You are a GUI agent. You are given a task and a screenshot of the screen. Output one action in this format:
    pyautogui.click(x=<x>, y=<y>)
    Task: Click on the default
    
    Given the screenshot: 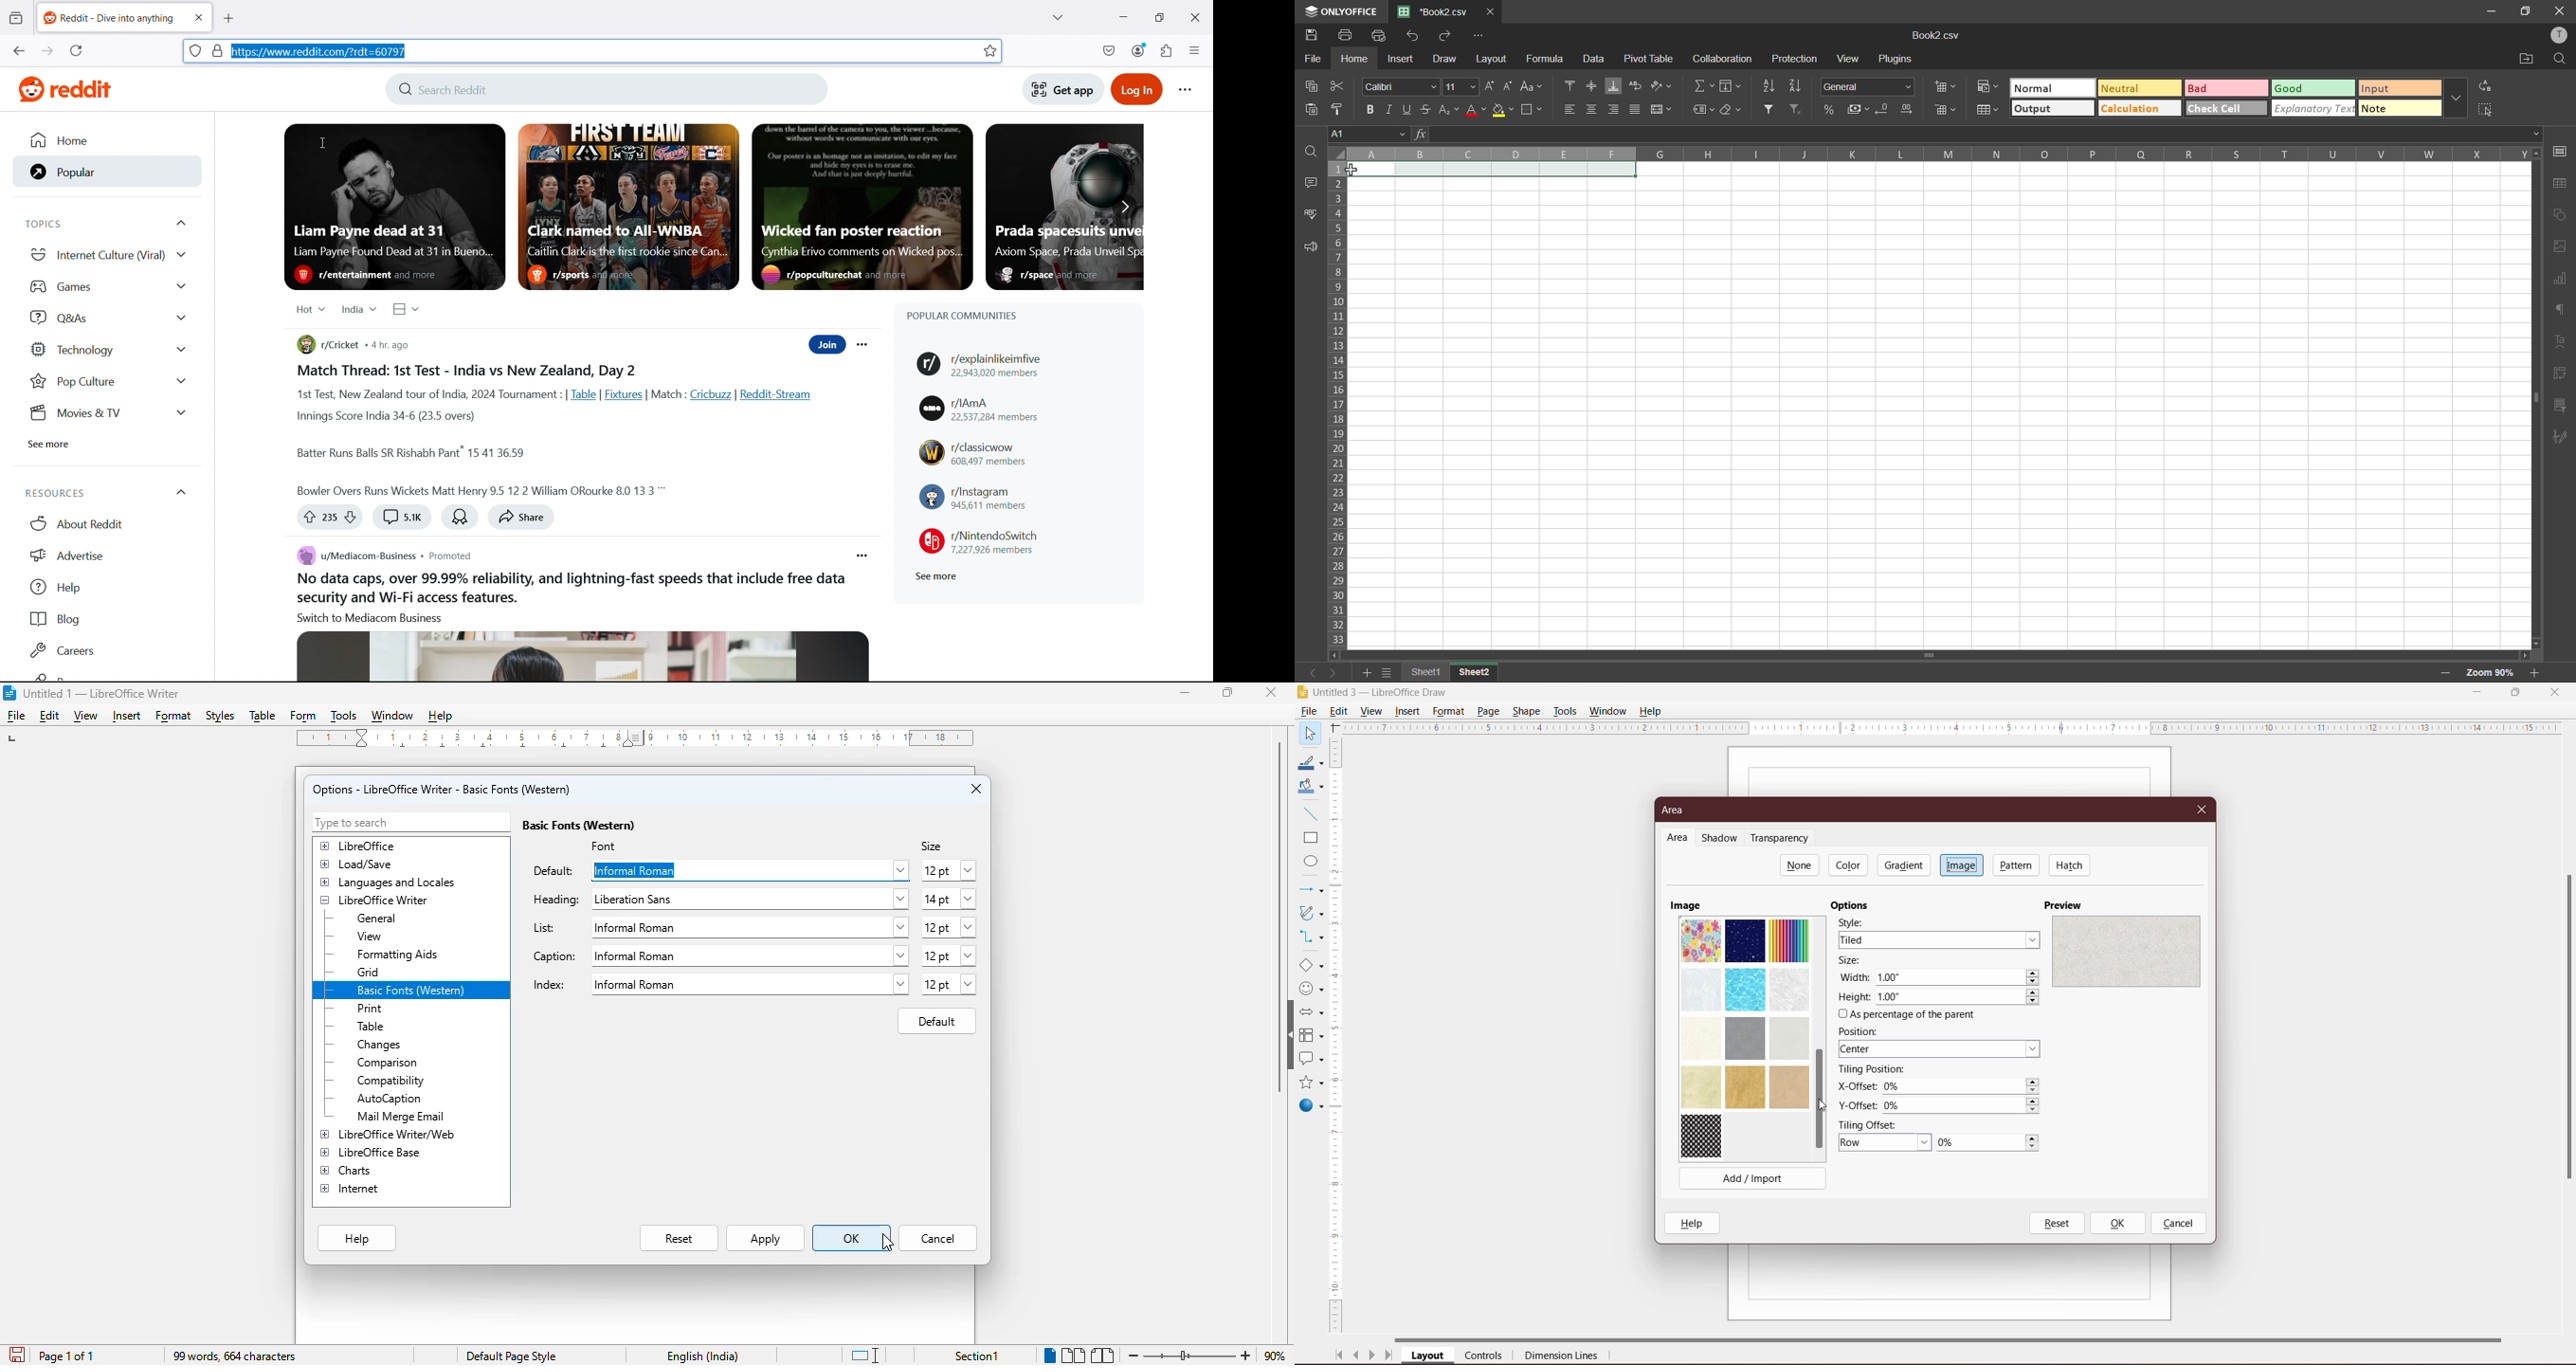 What is the action you would take?
    pyautogui.click(x=937, y=1021)
    